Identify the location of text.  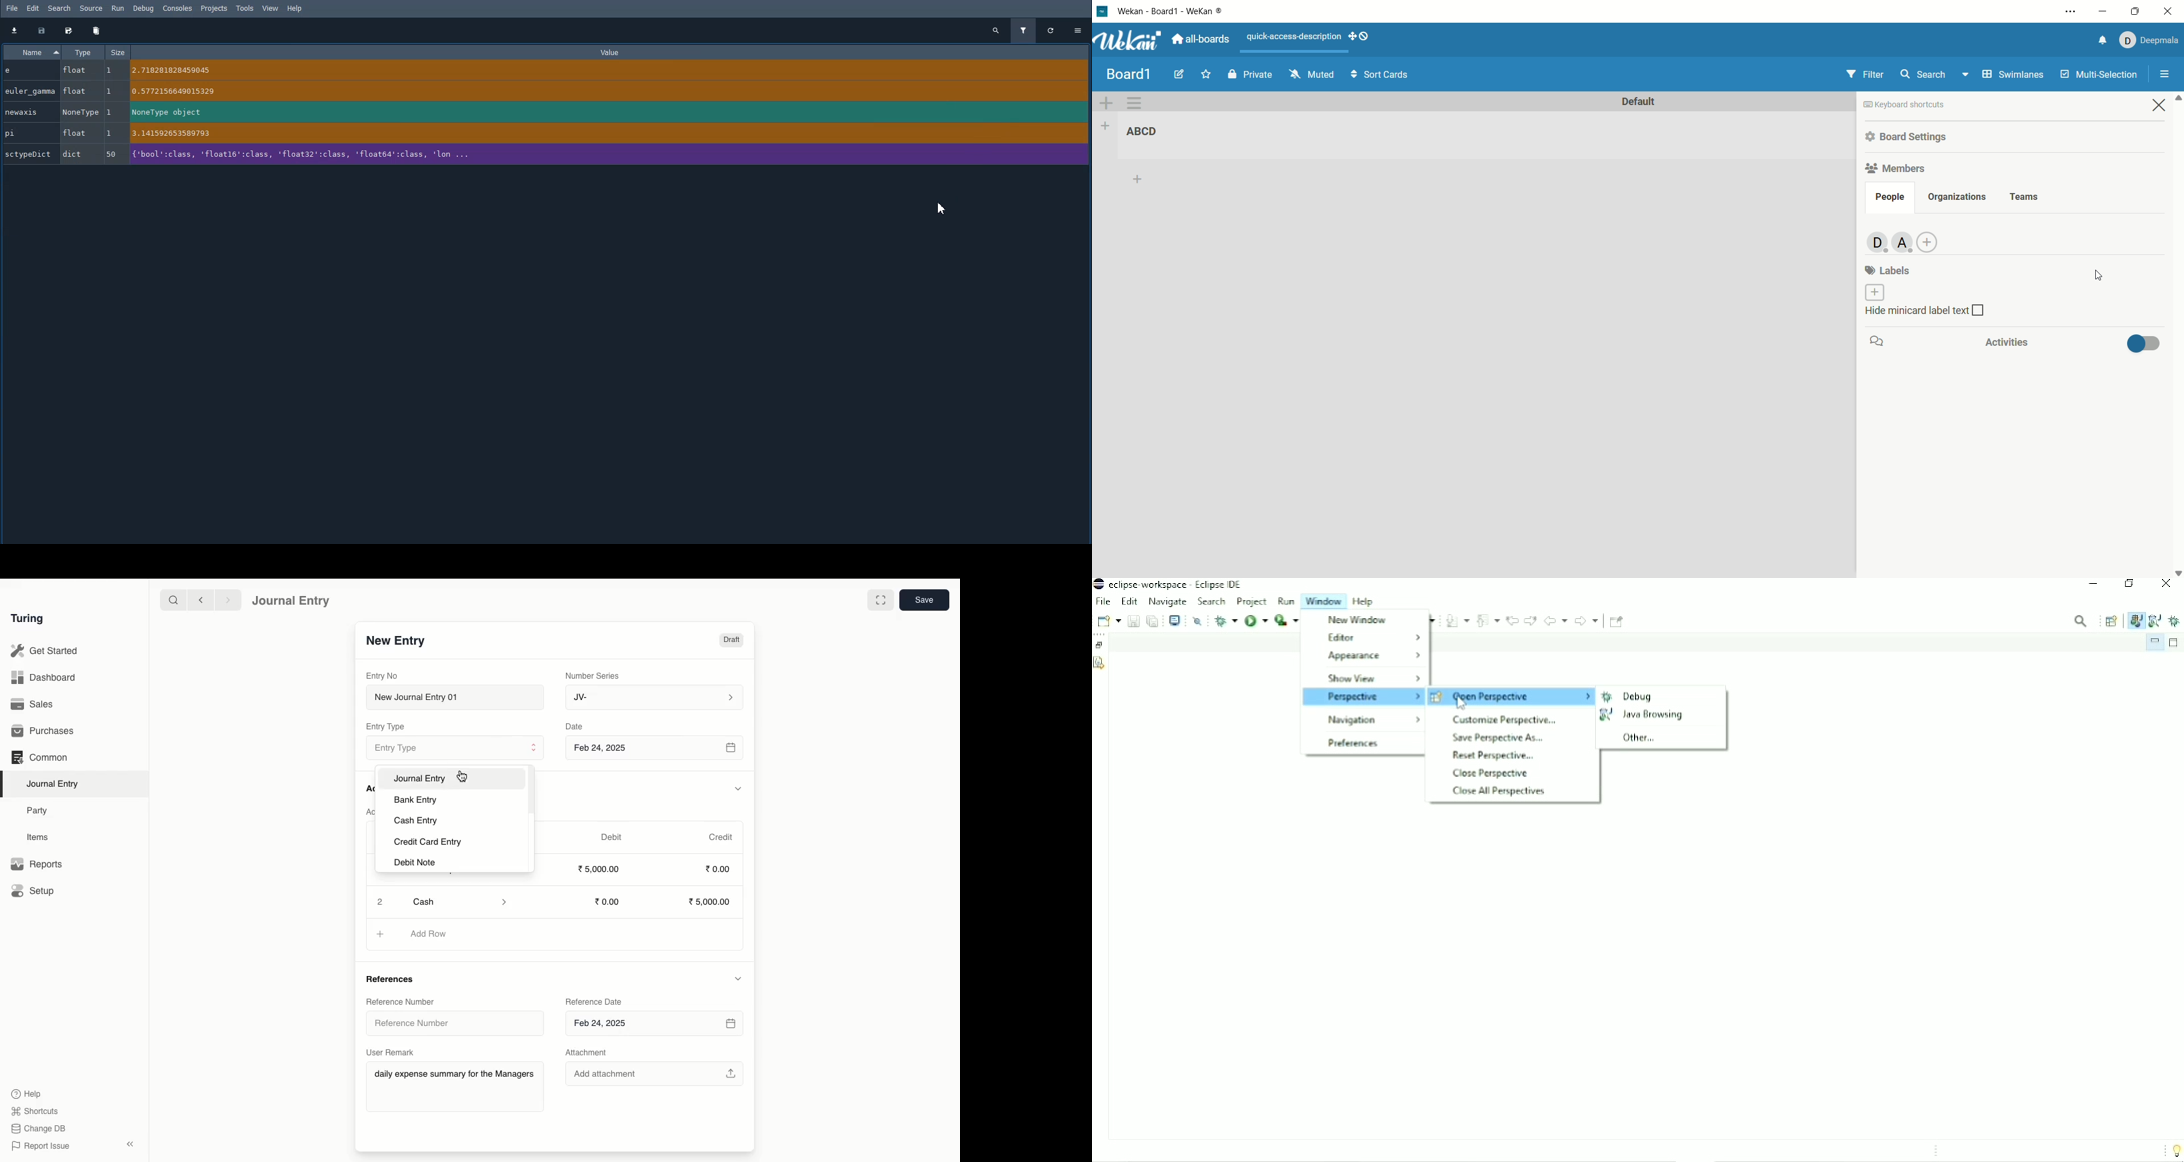
(1294, 37).